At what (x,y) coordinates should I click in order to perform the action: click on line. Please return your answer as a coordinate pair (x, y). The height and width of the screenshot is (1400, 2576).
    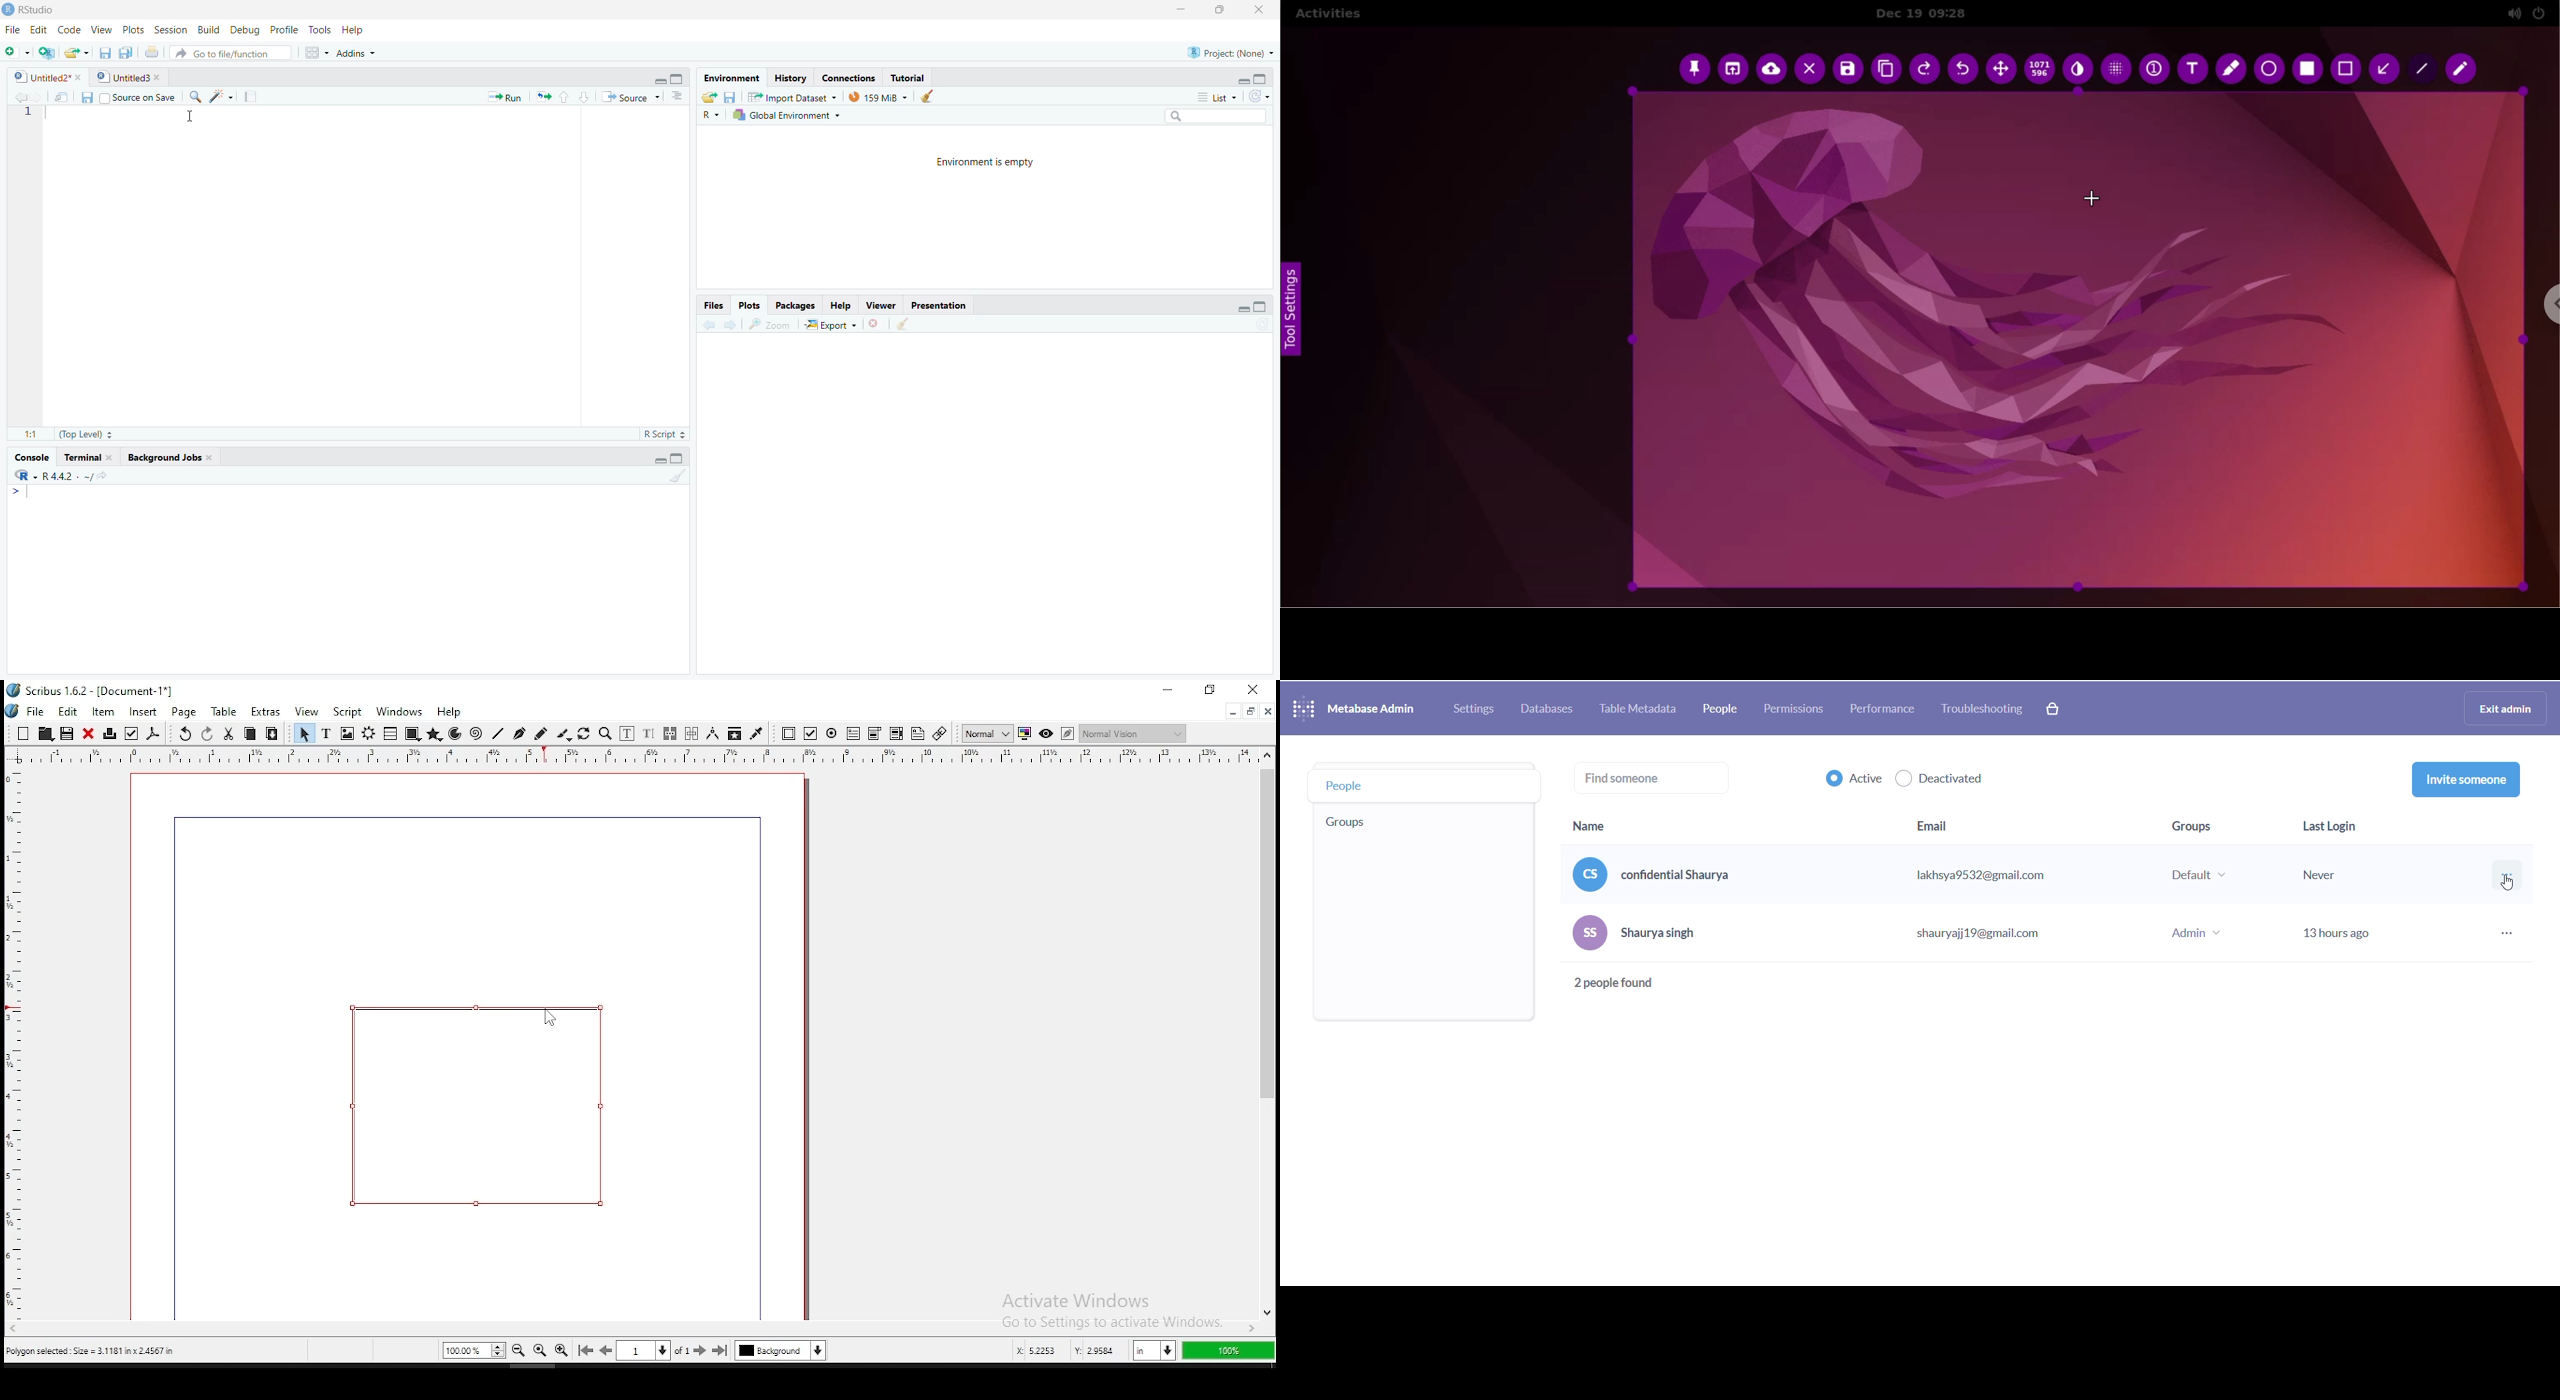
    Looking at the image, I should click on (498, 734).